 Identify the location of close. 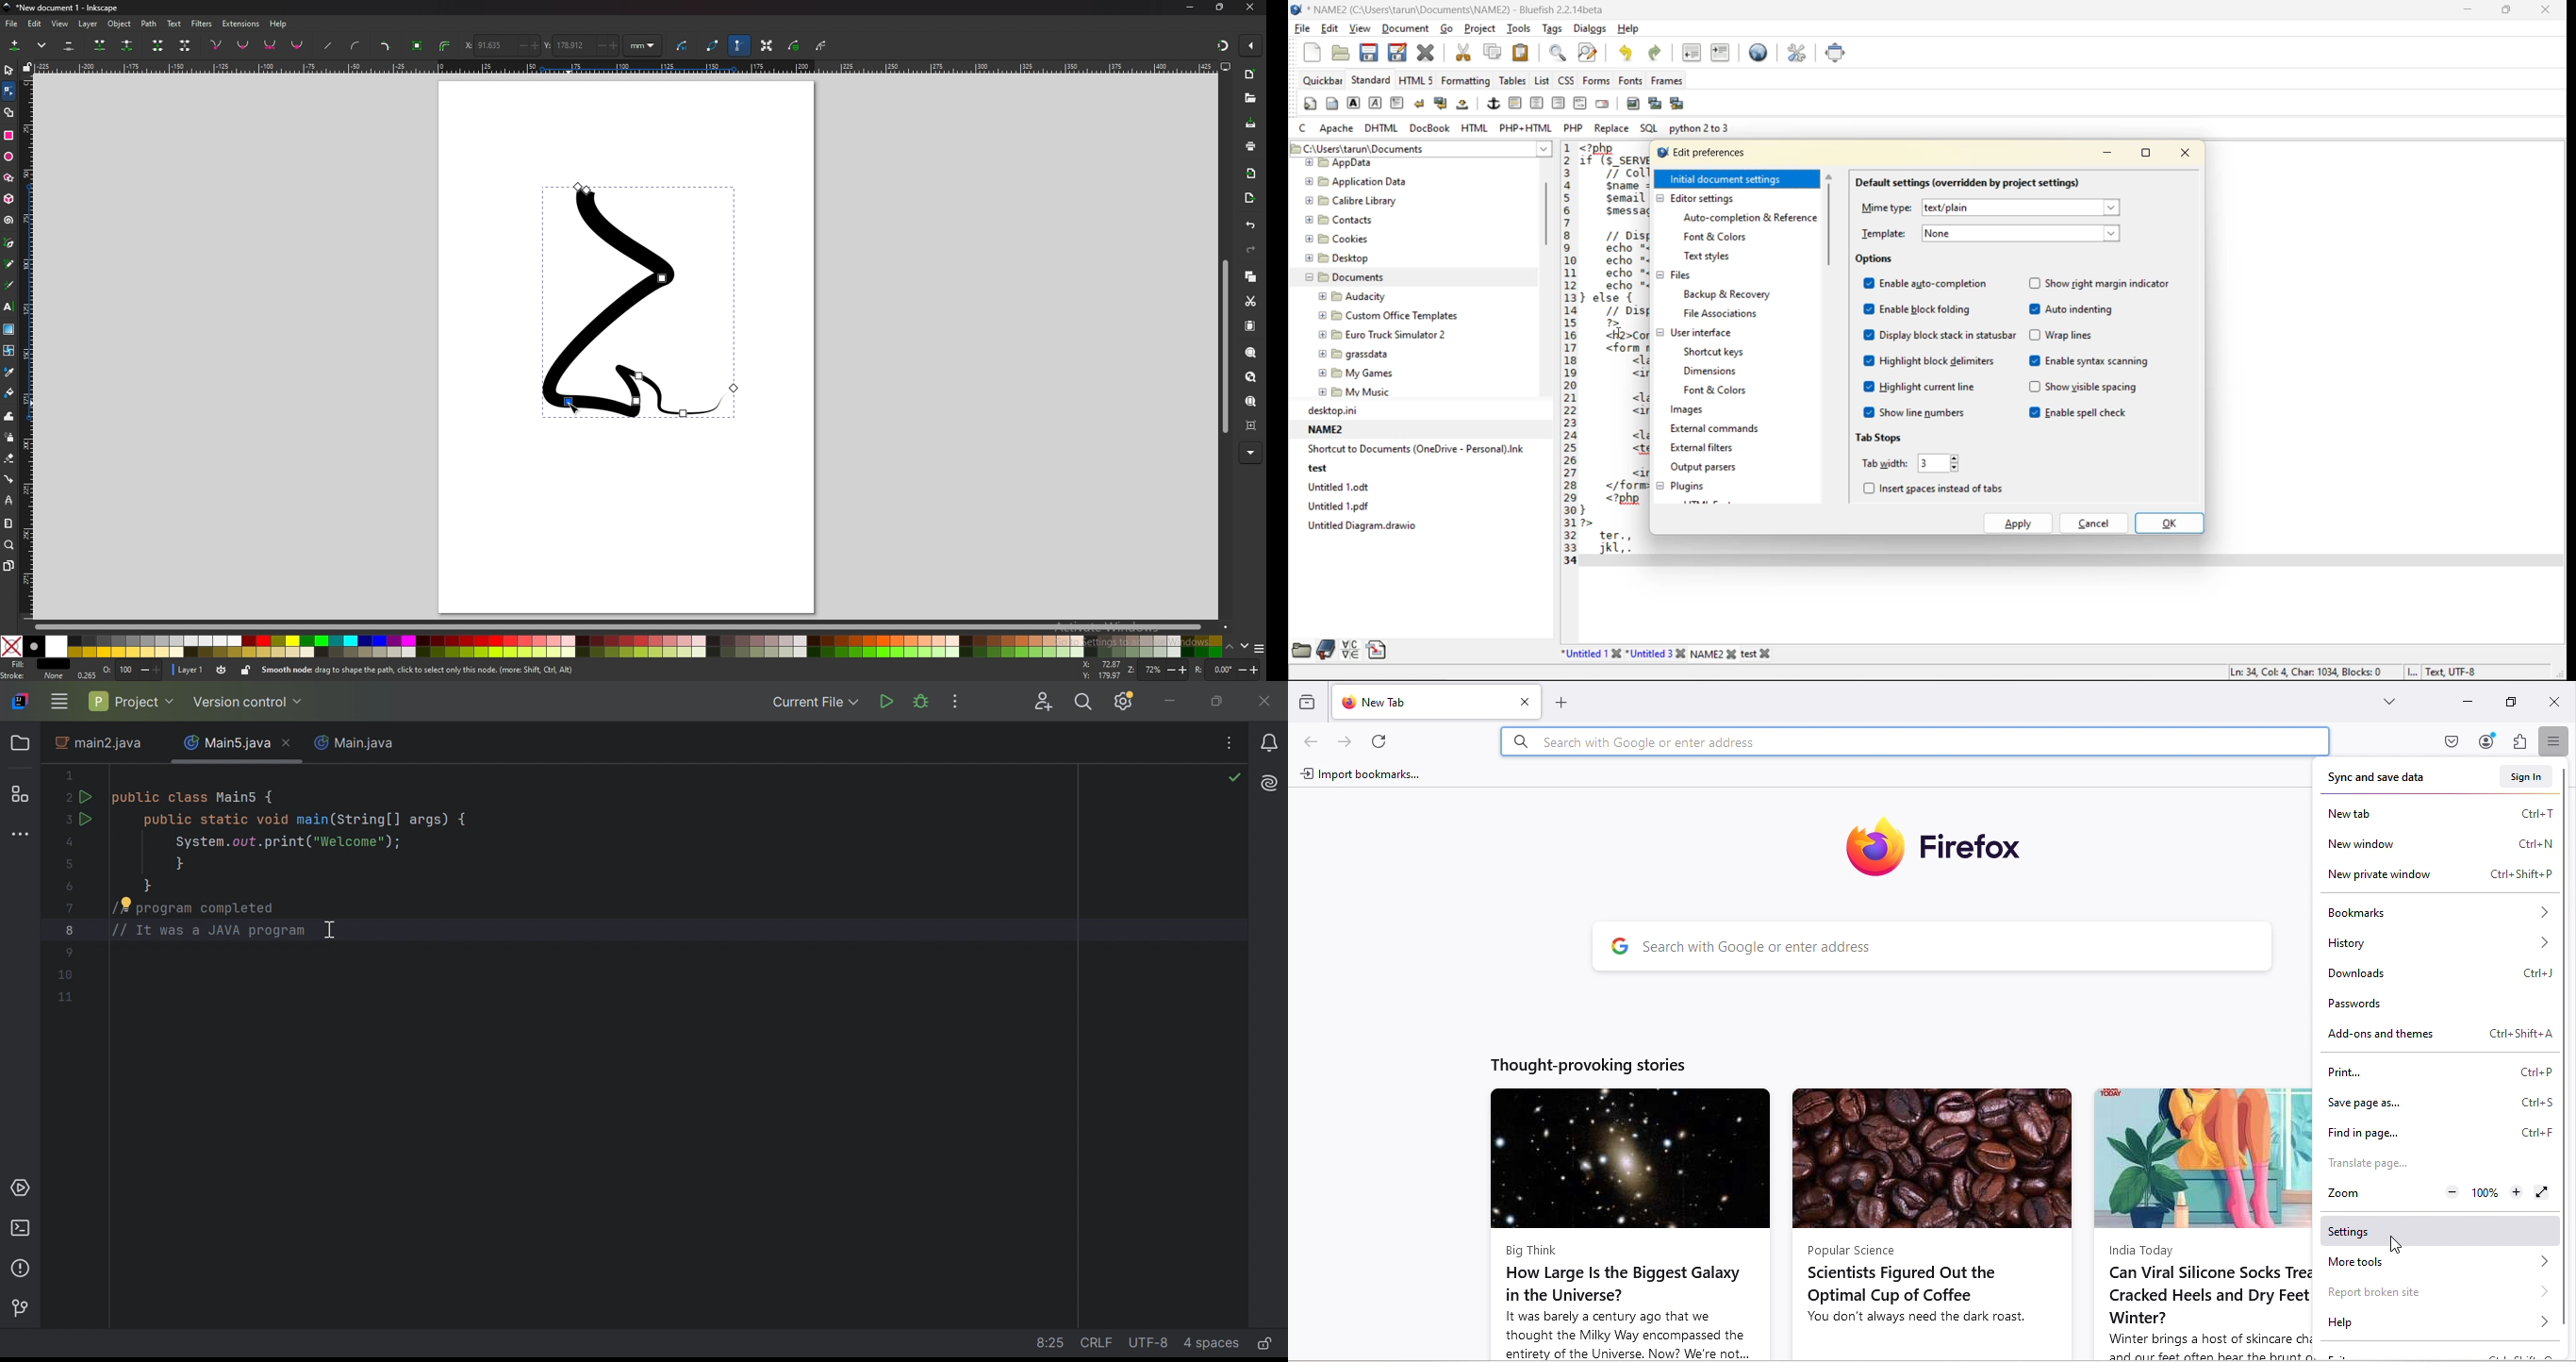
(2550, 11).